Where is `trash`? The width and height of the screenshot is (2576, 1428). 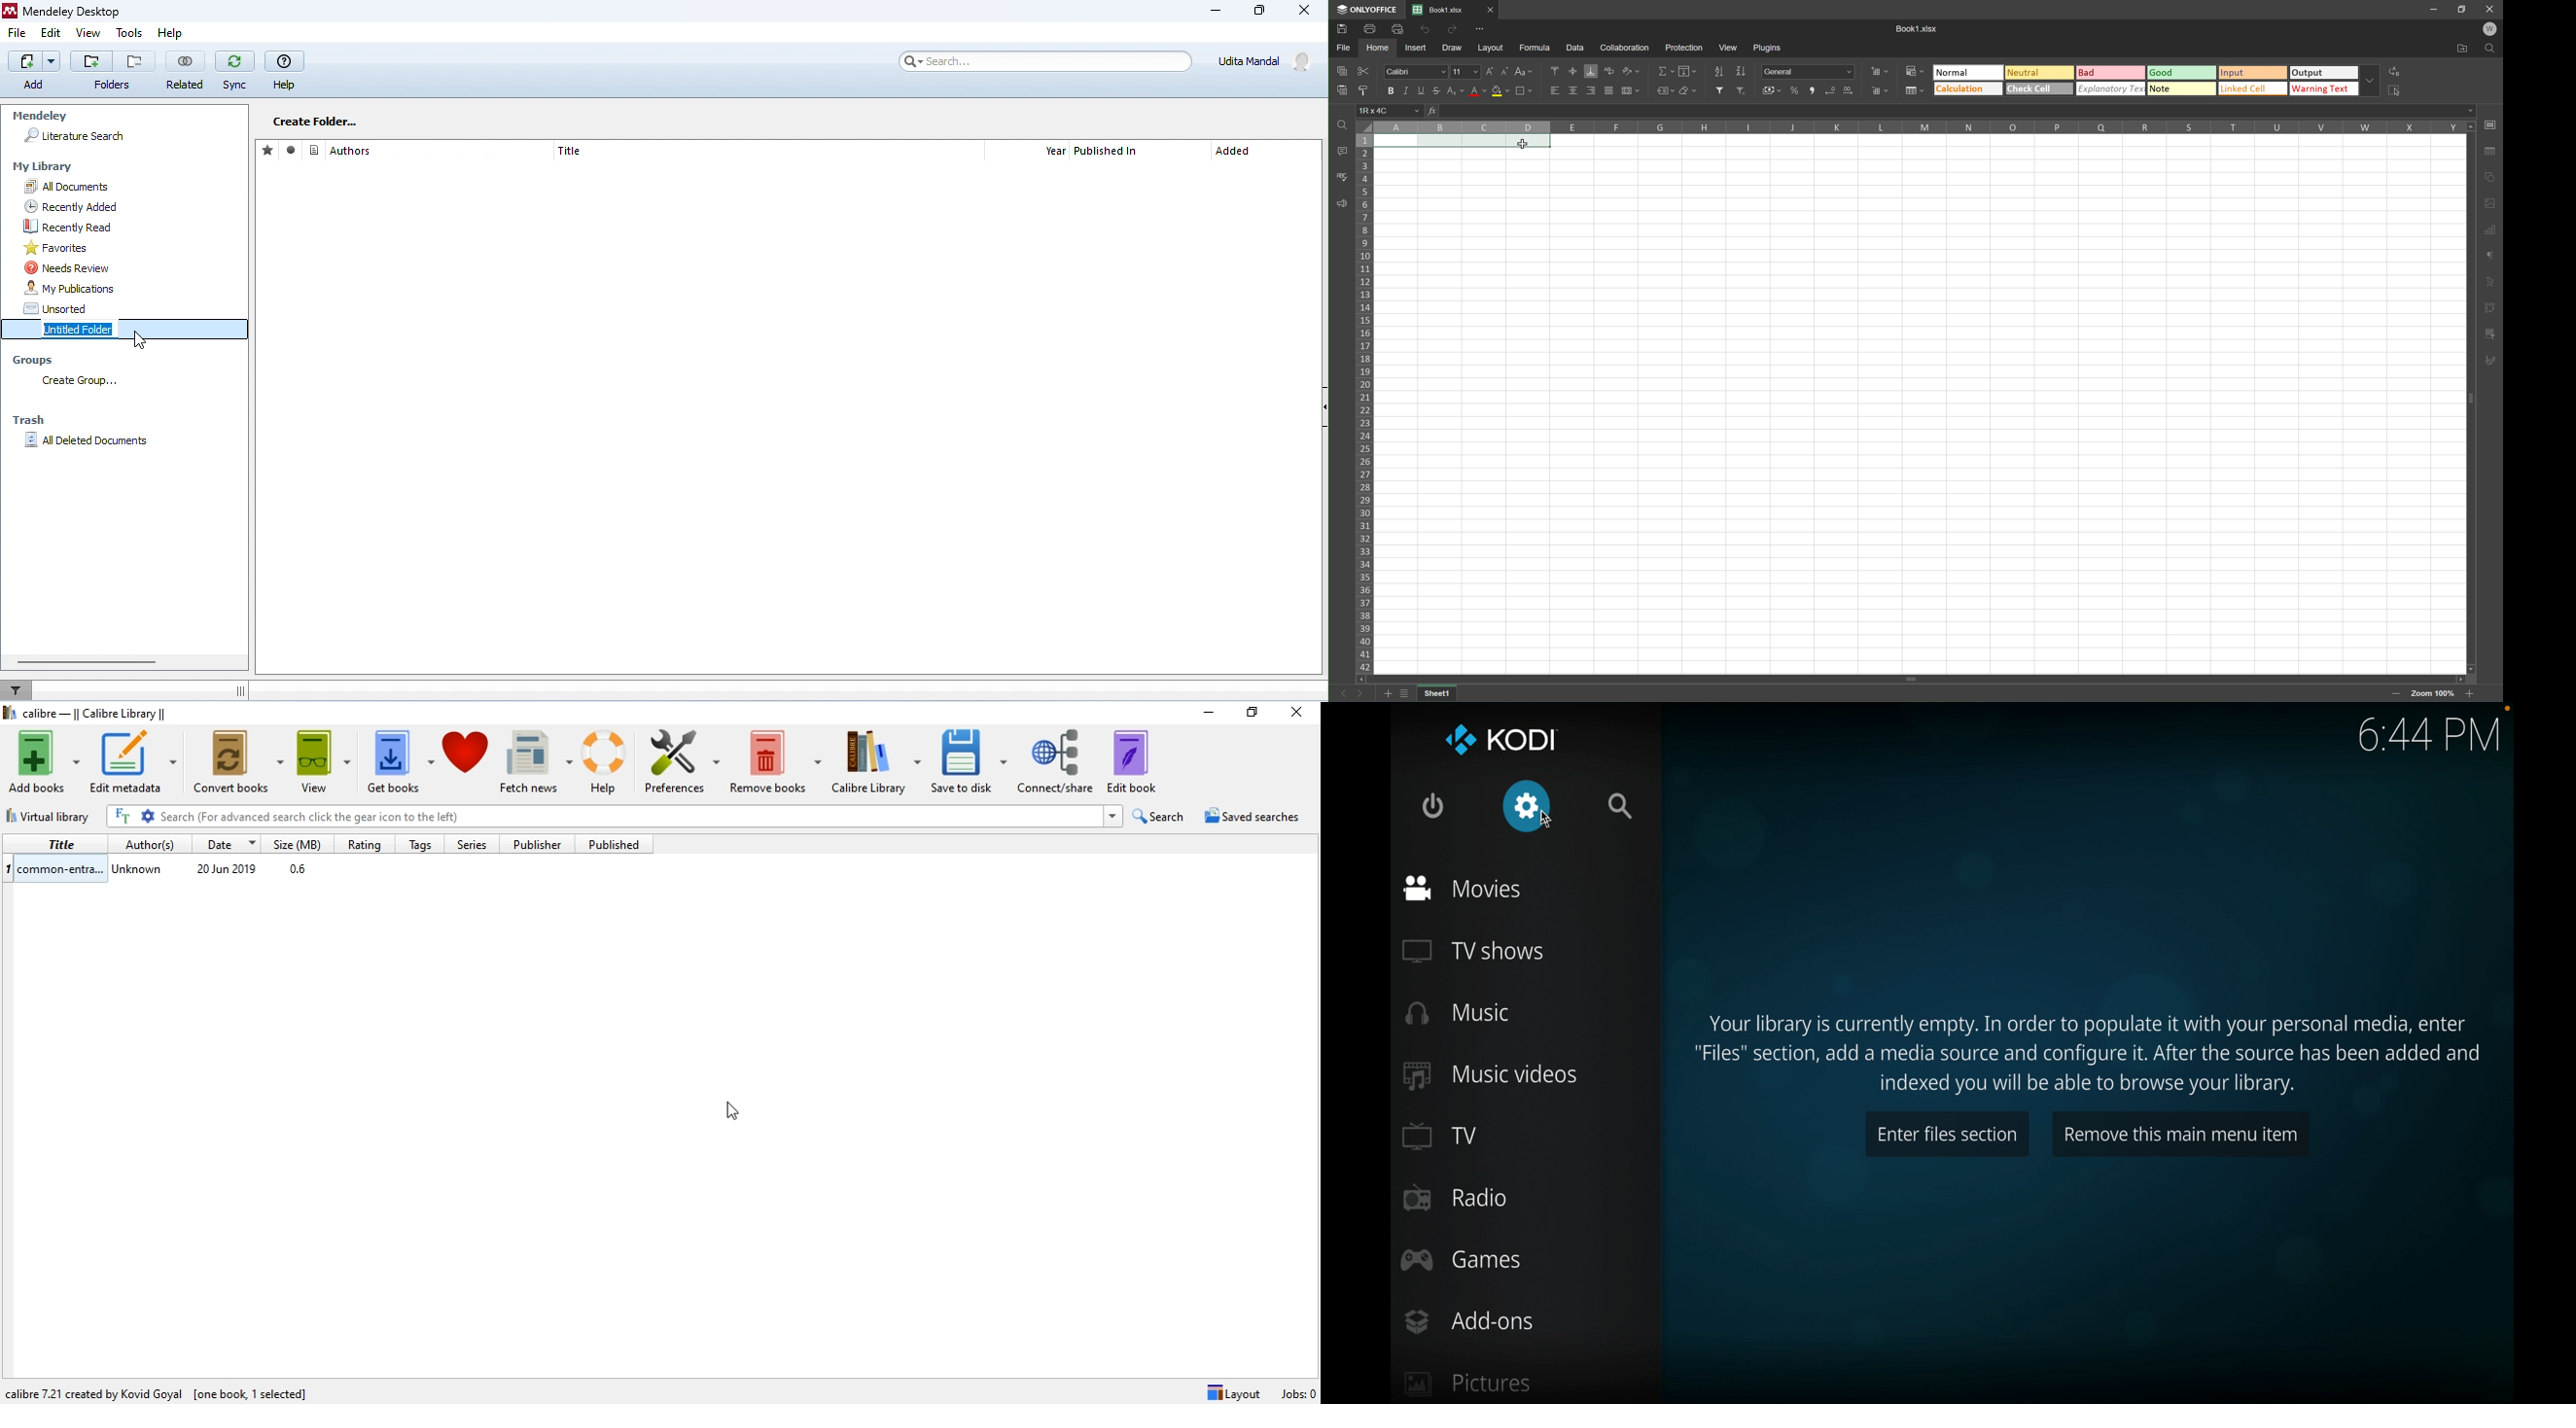 trash is located at coordinates (32, 420).